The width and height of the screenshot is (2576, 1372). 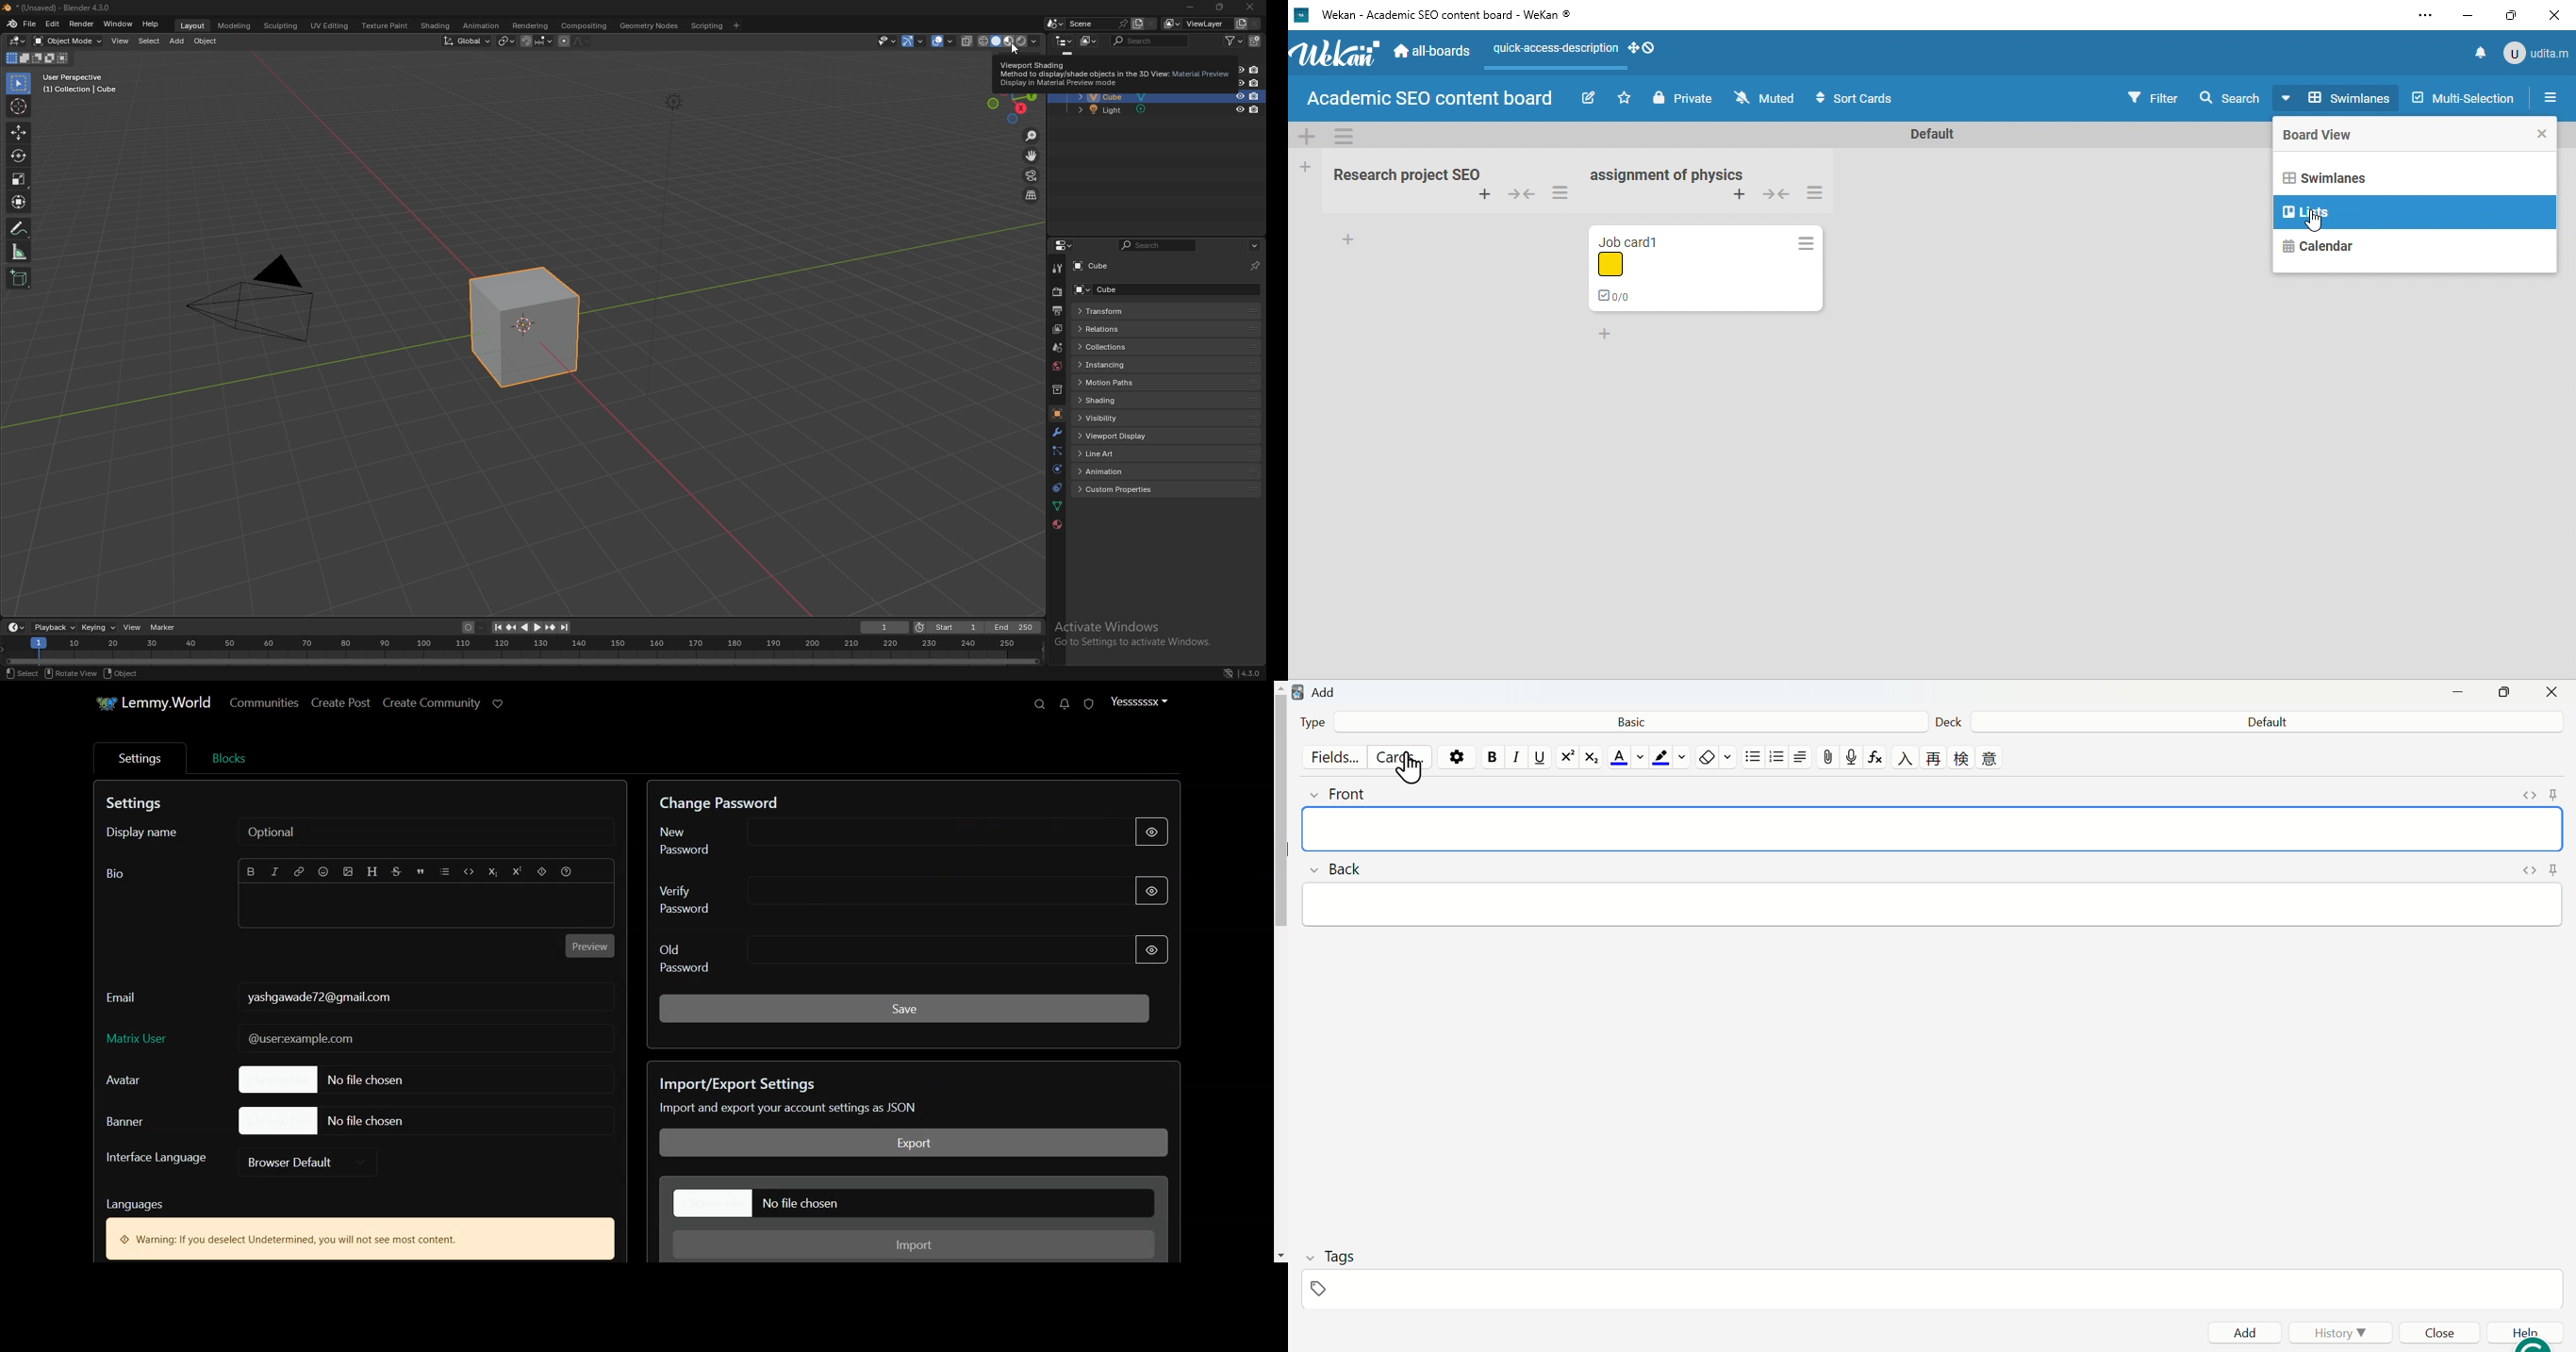 I want to click on Toggle HTML Editor, so click(x=2530, y=793).